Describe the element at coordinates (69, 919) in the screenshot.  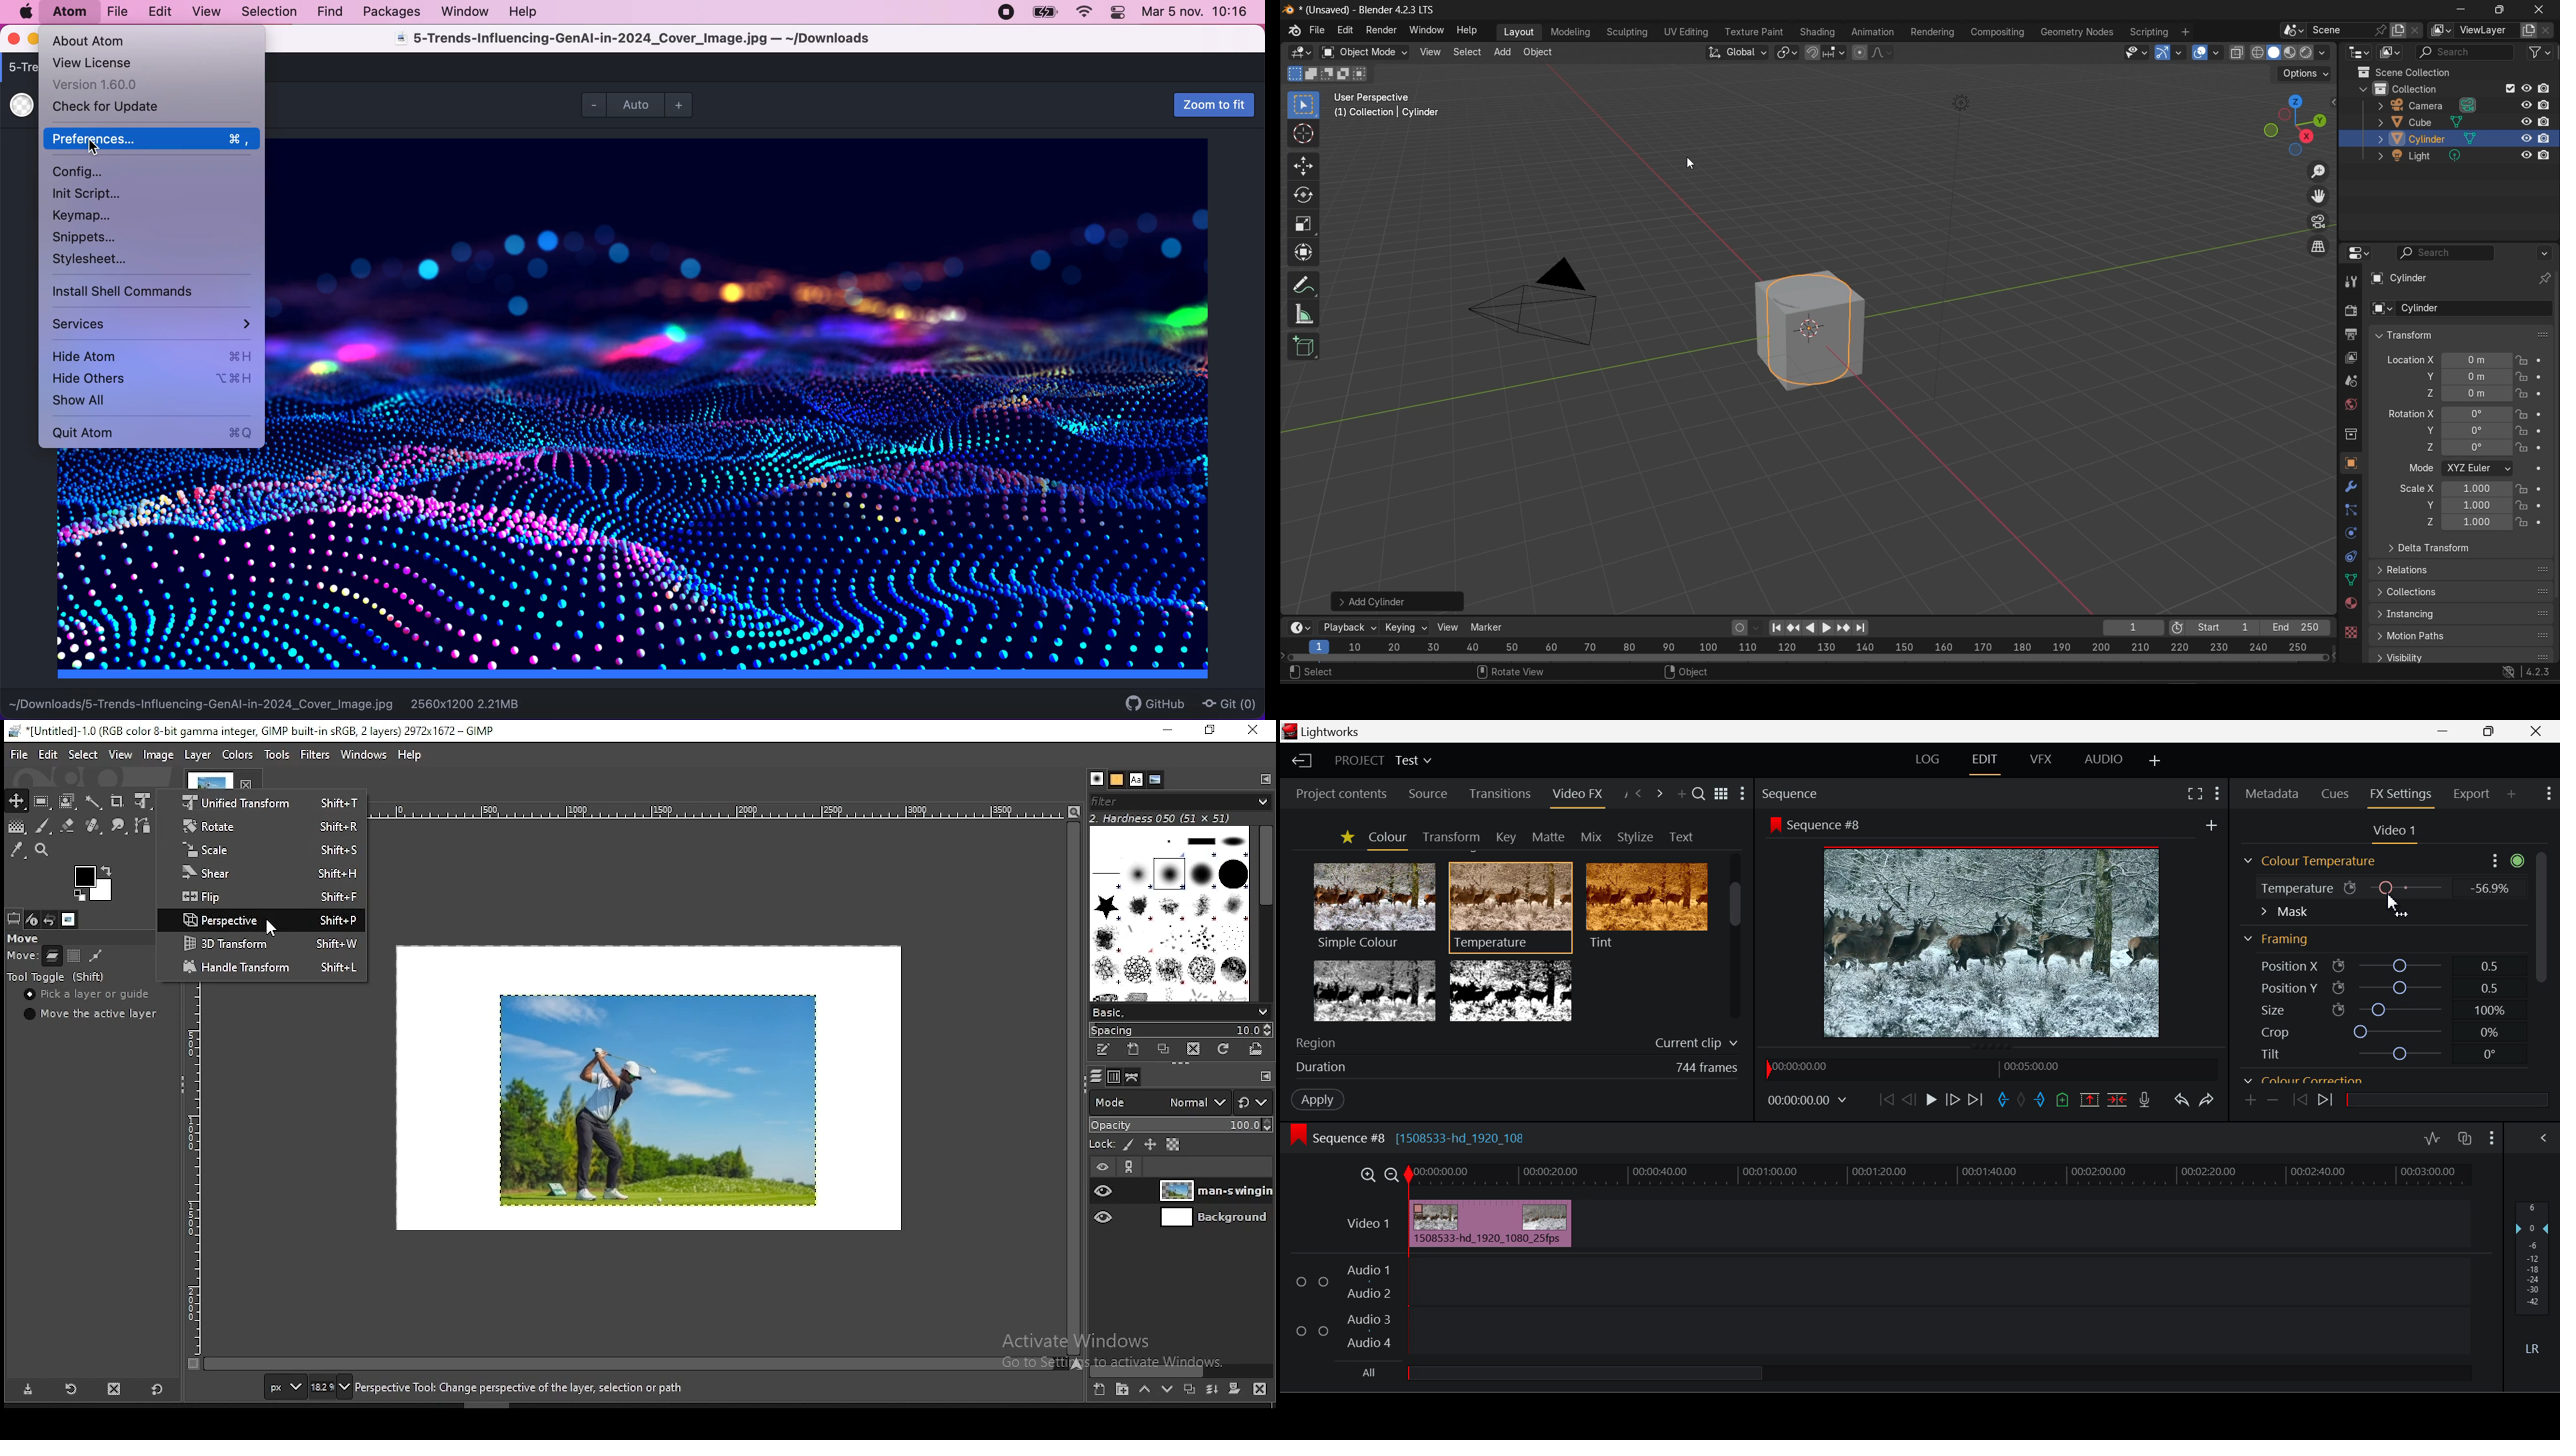
I see `images` at that location.